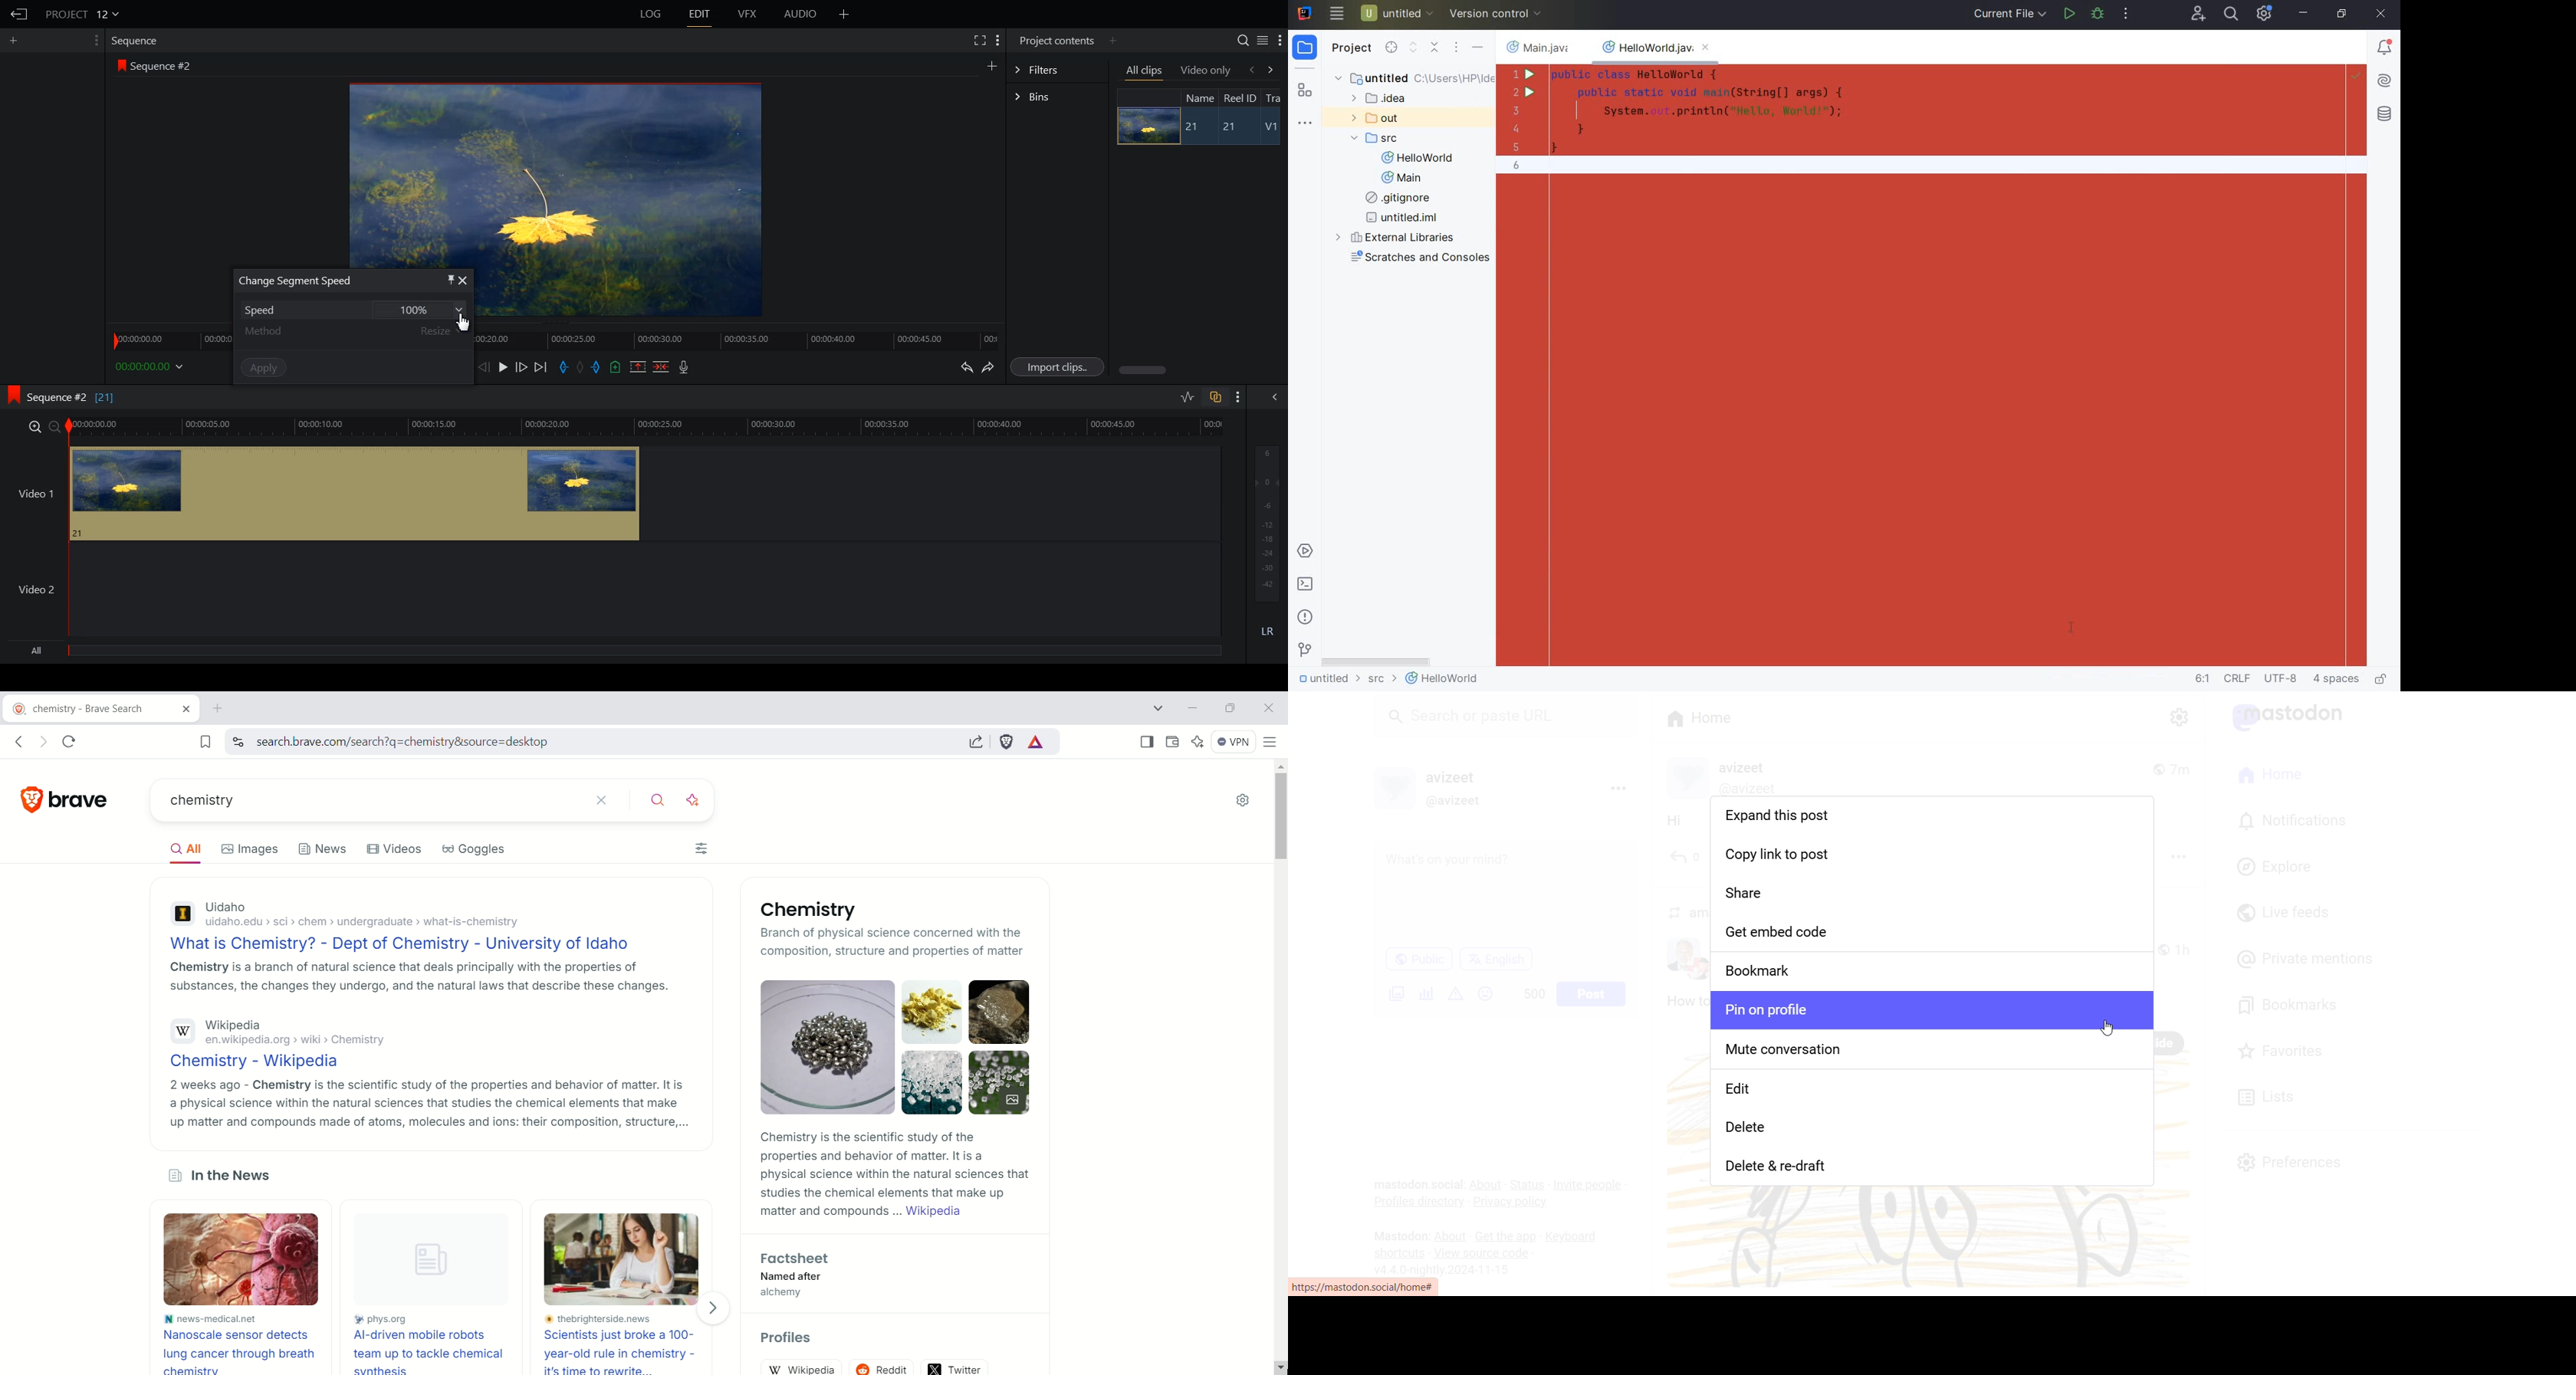 Image resolution: width=2576 pixels, height=1400 pixels. Describe the element at coordinates (504, 367) in the screenshot. I see `Play` at that location.